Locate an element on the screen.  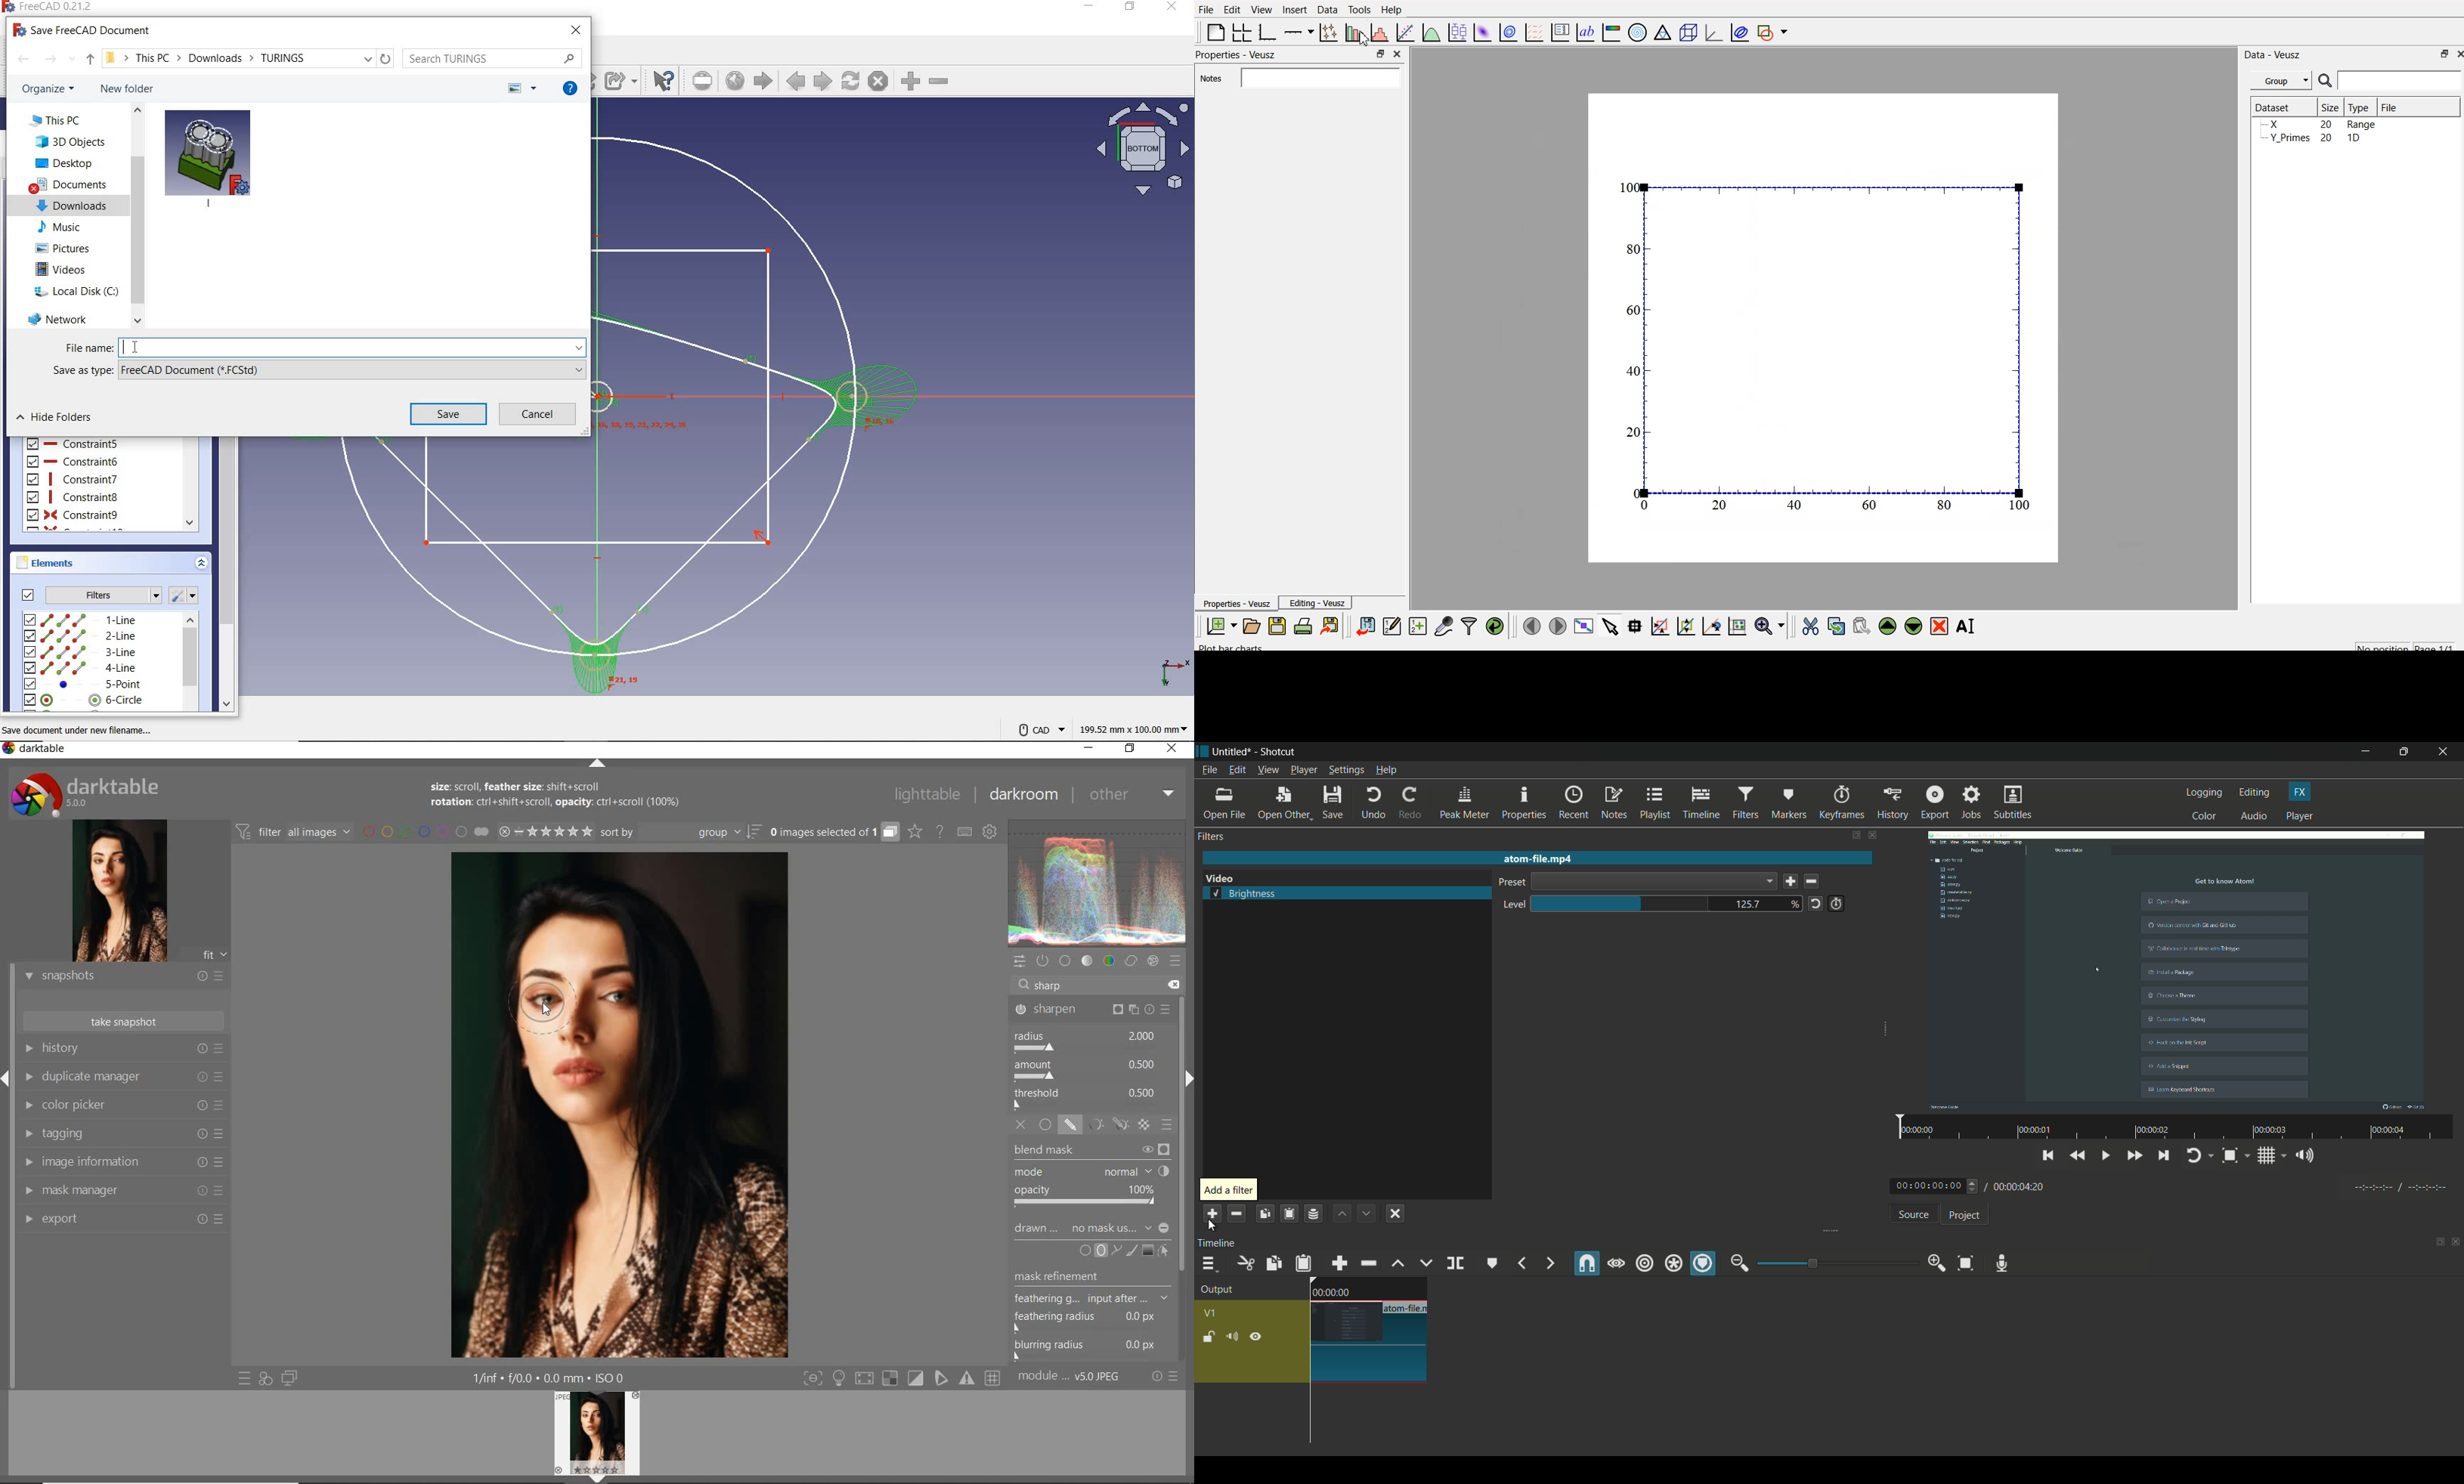
Minimize is located at coordinates (1165, 1228).